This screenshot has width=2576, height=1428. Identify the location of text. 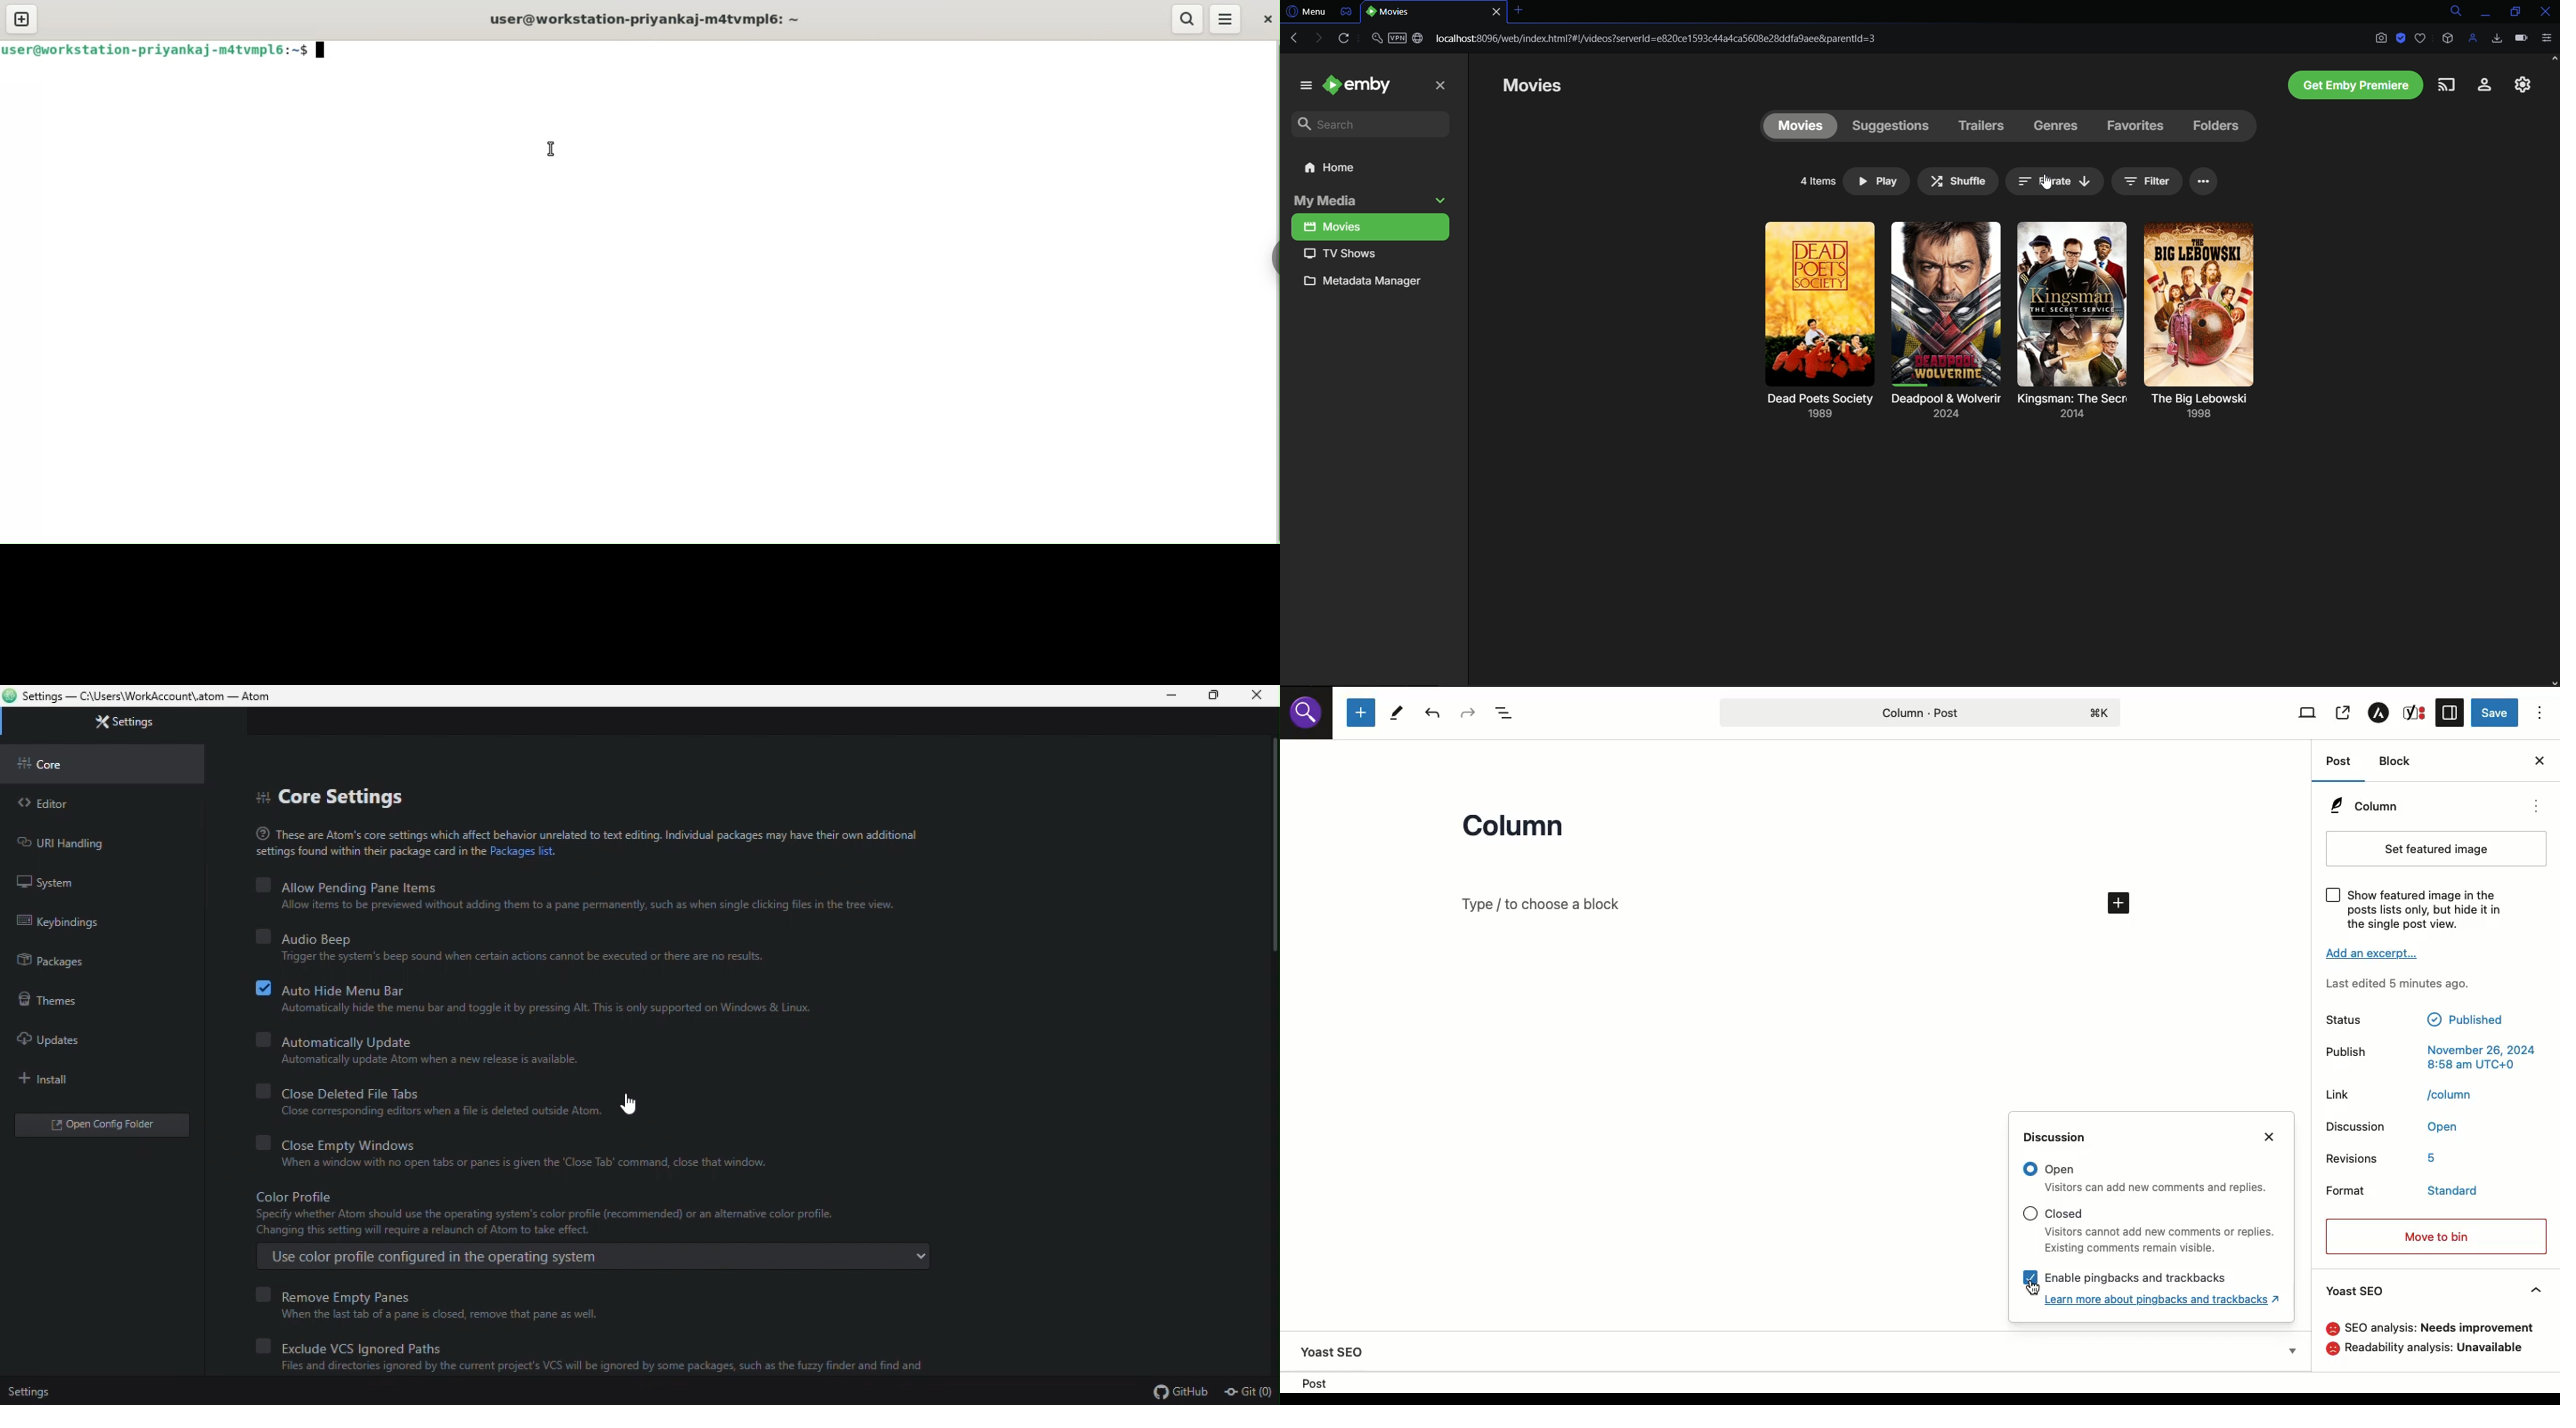
(2450, 1191).